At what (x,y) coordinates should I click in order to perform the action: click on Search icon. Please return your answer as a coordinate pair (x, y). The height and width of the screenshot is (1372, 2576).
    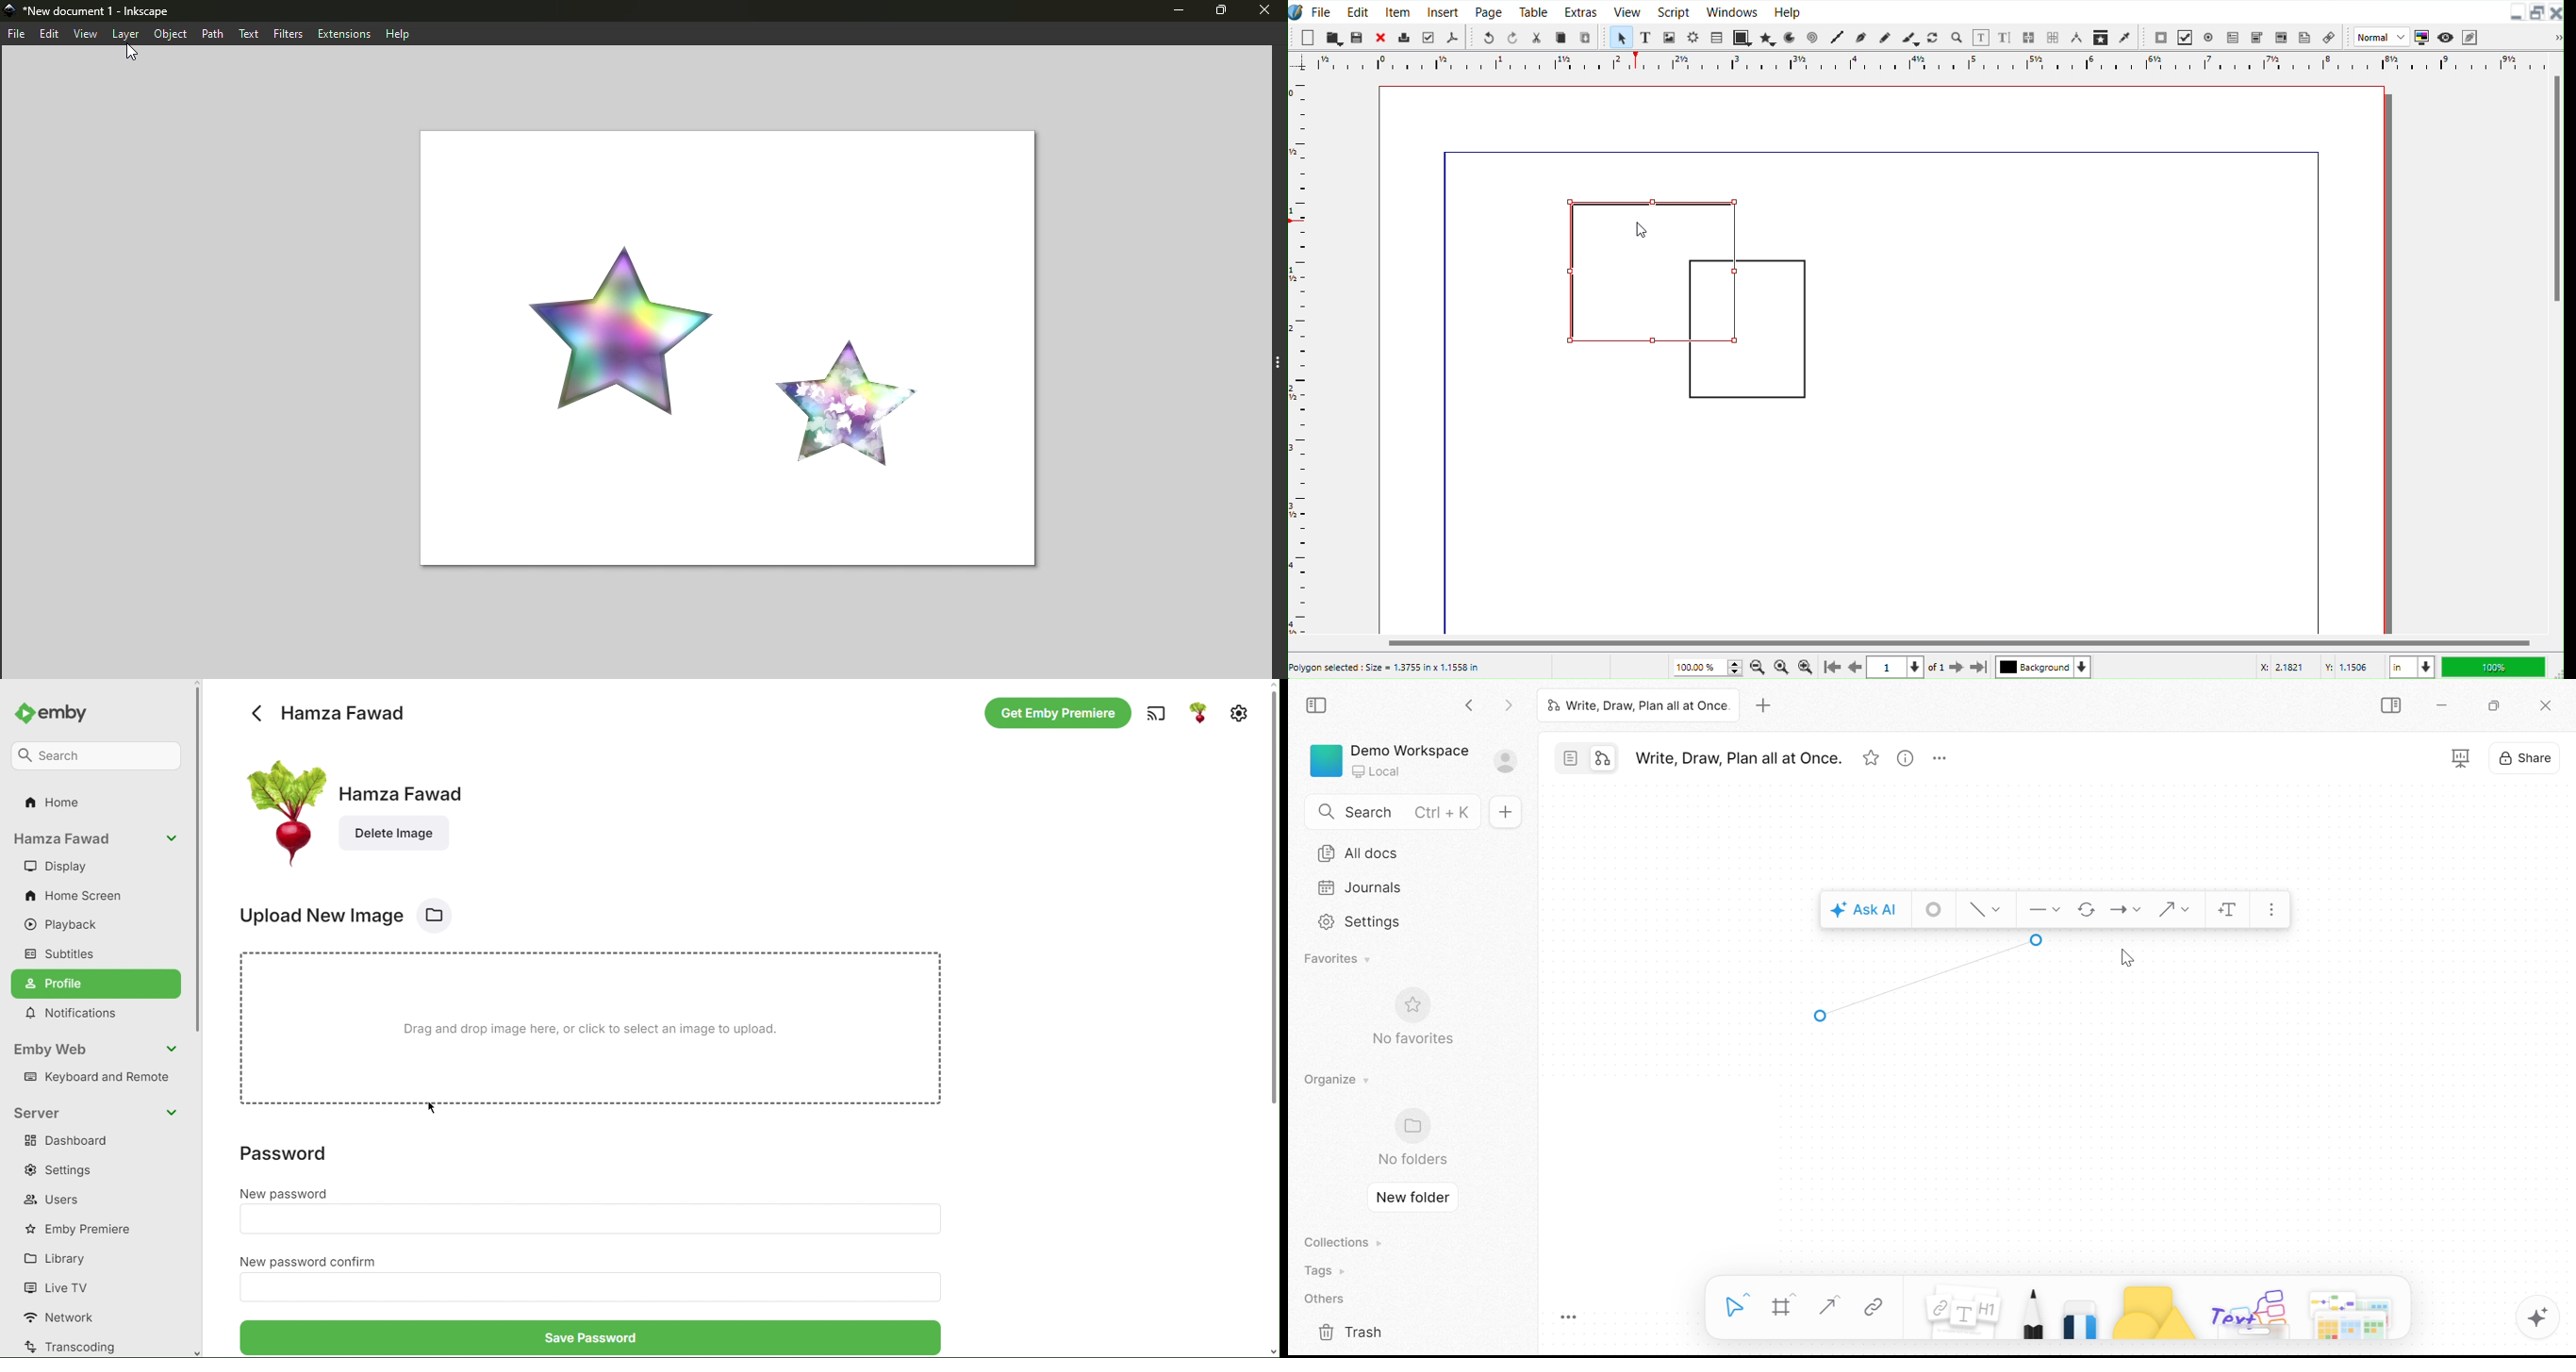
    Looking at the image, I should click on (1326, 813).